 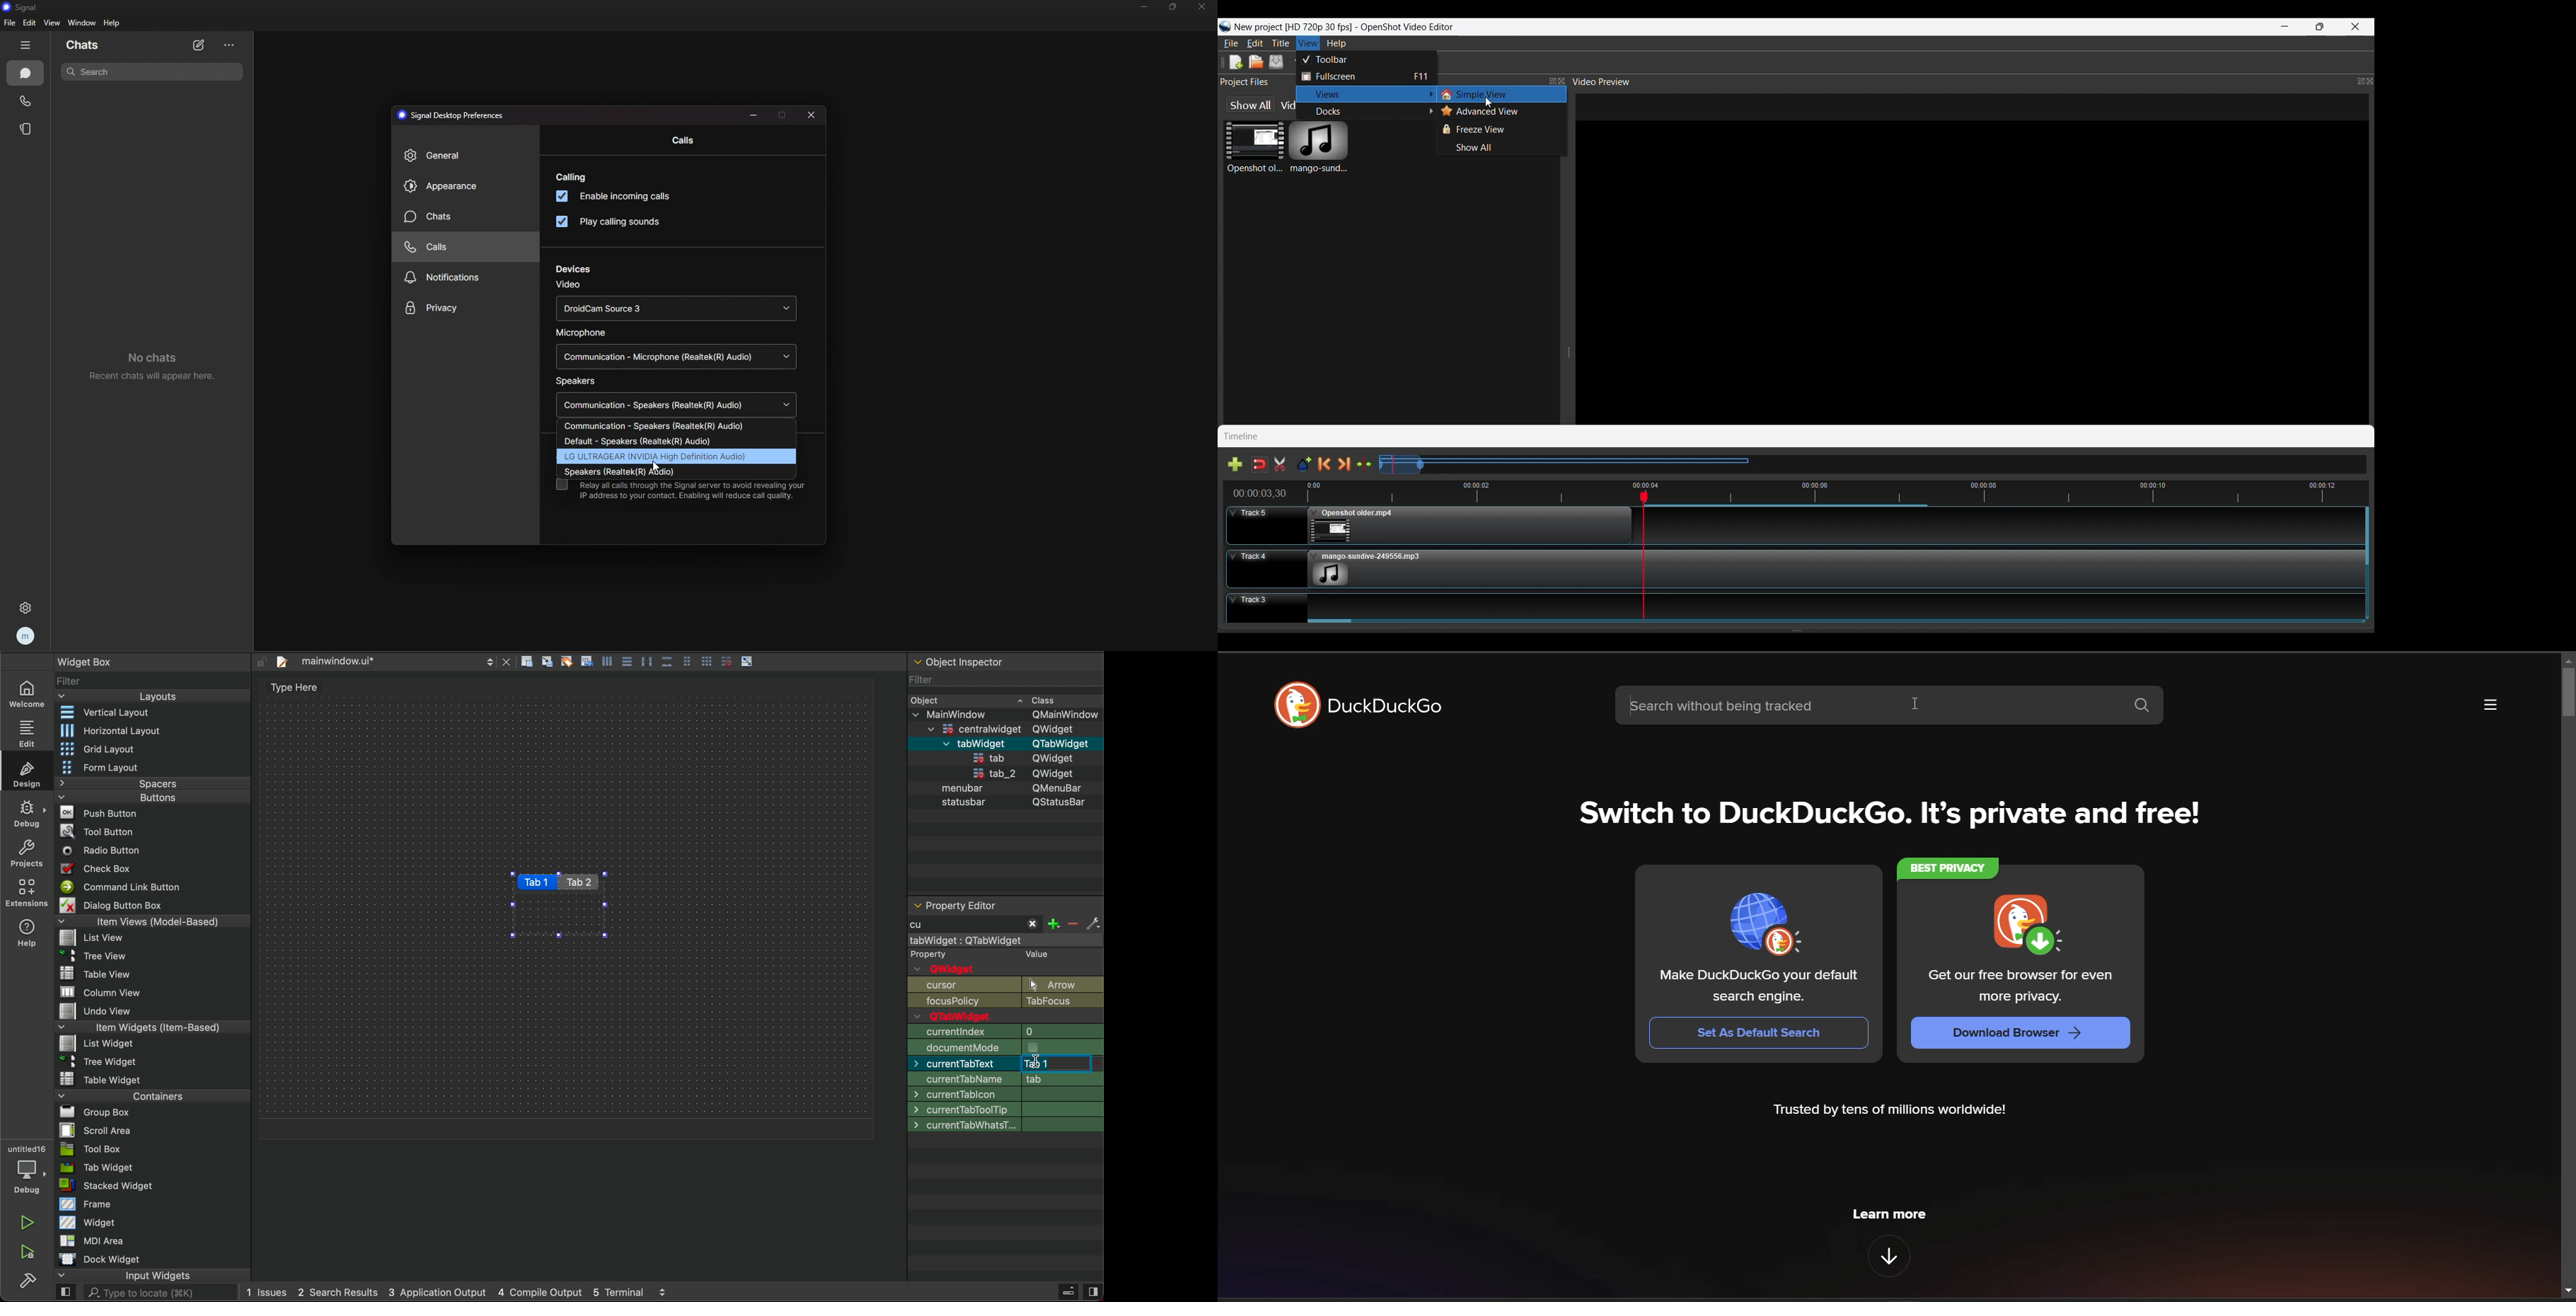 I want to click on property editor, so click(x=996, y=904).